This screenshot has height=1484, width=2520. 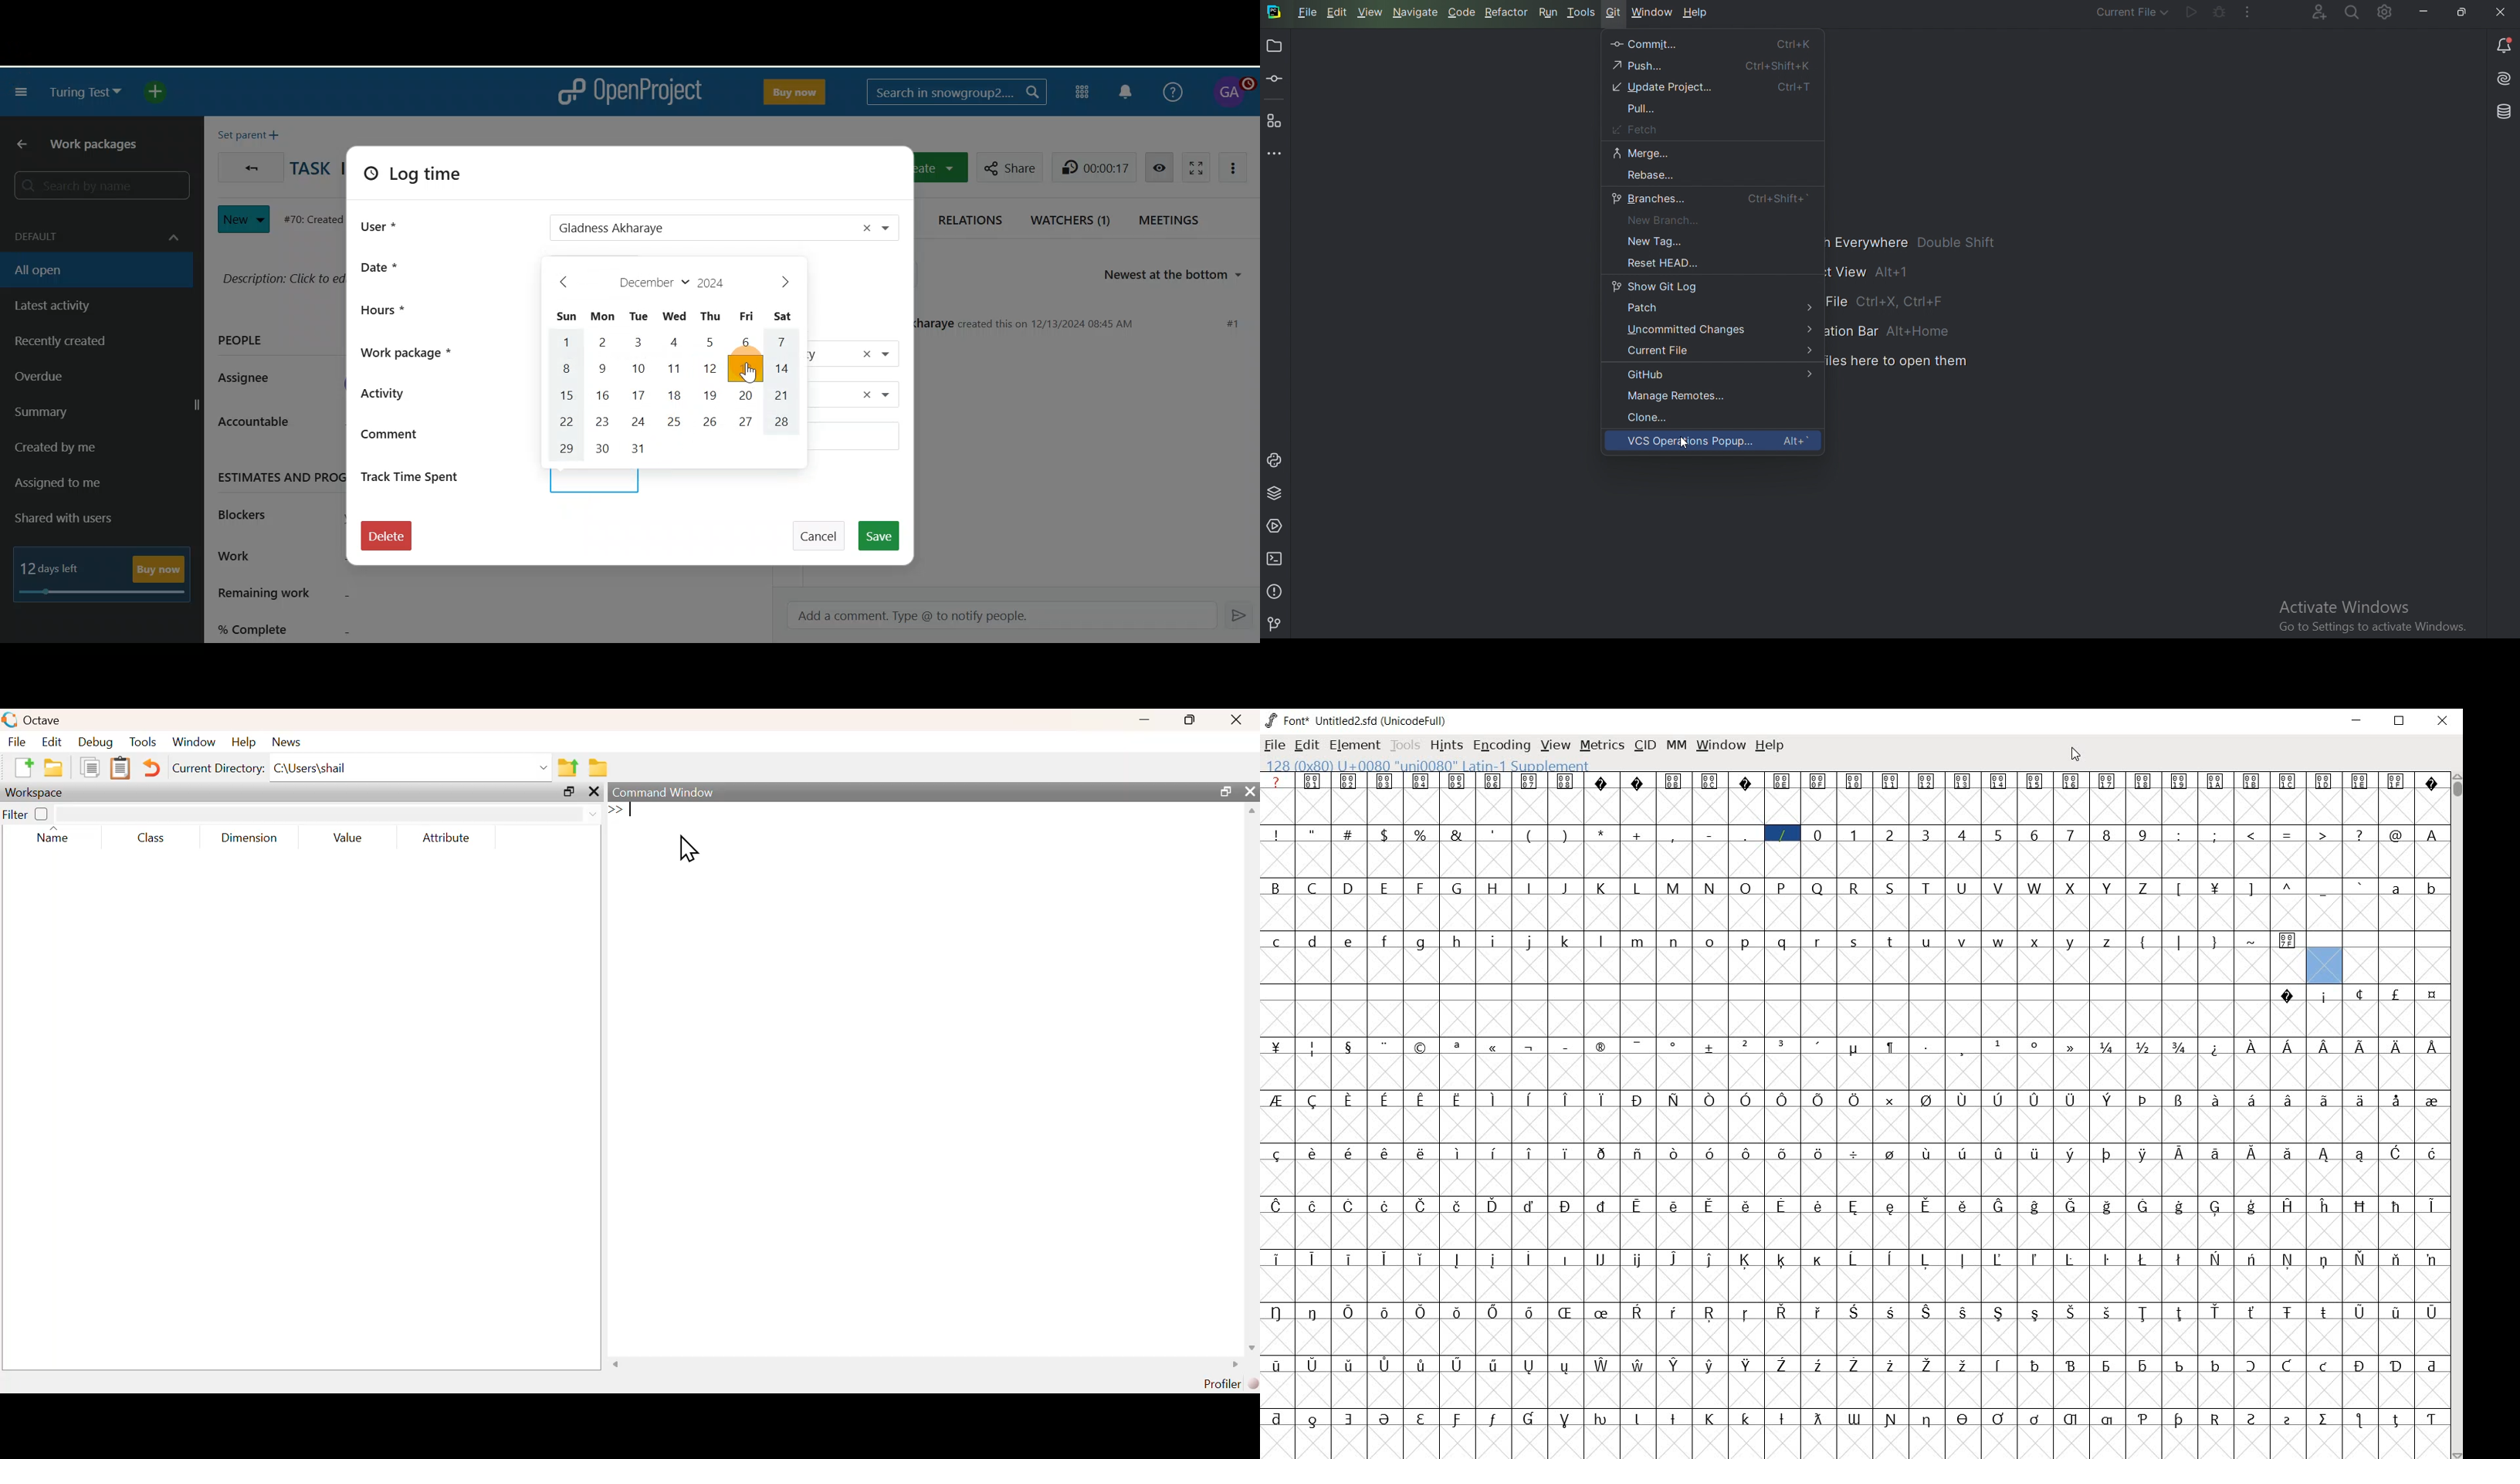 What do you see at coordinates (2501, 112) in the screenshot?
I see `Database` at bounding box center [2501, 112].